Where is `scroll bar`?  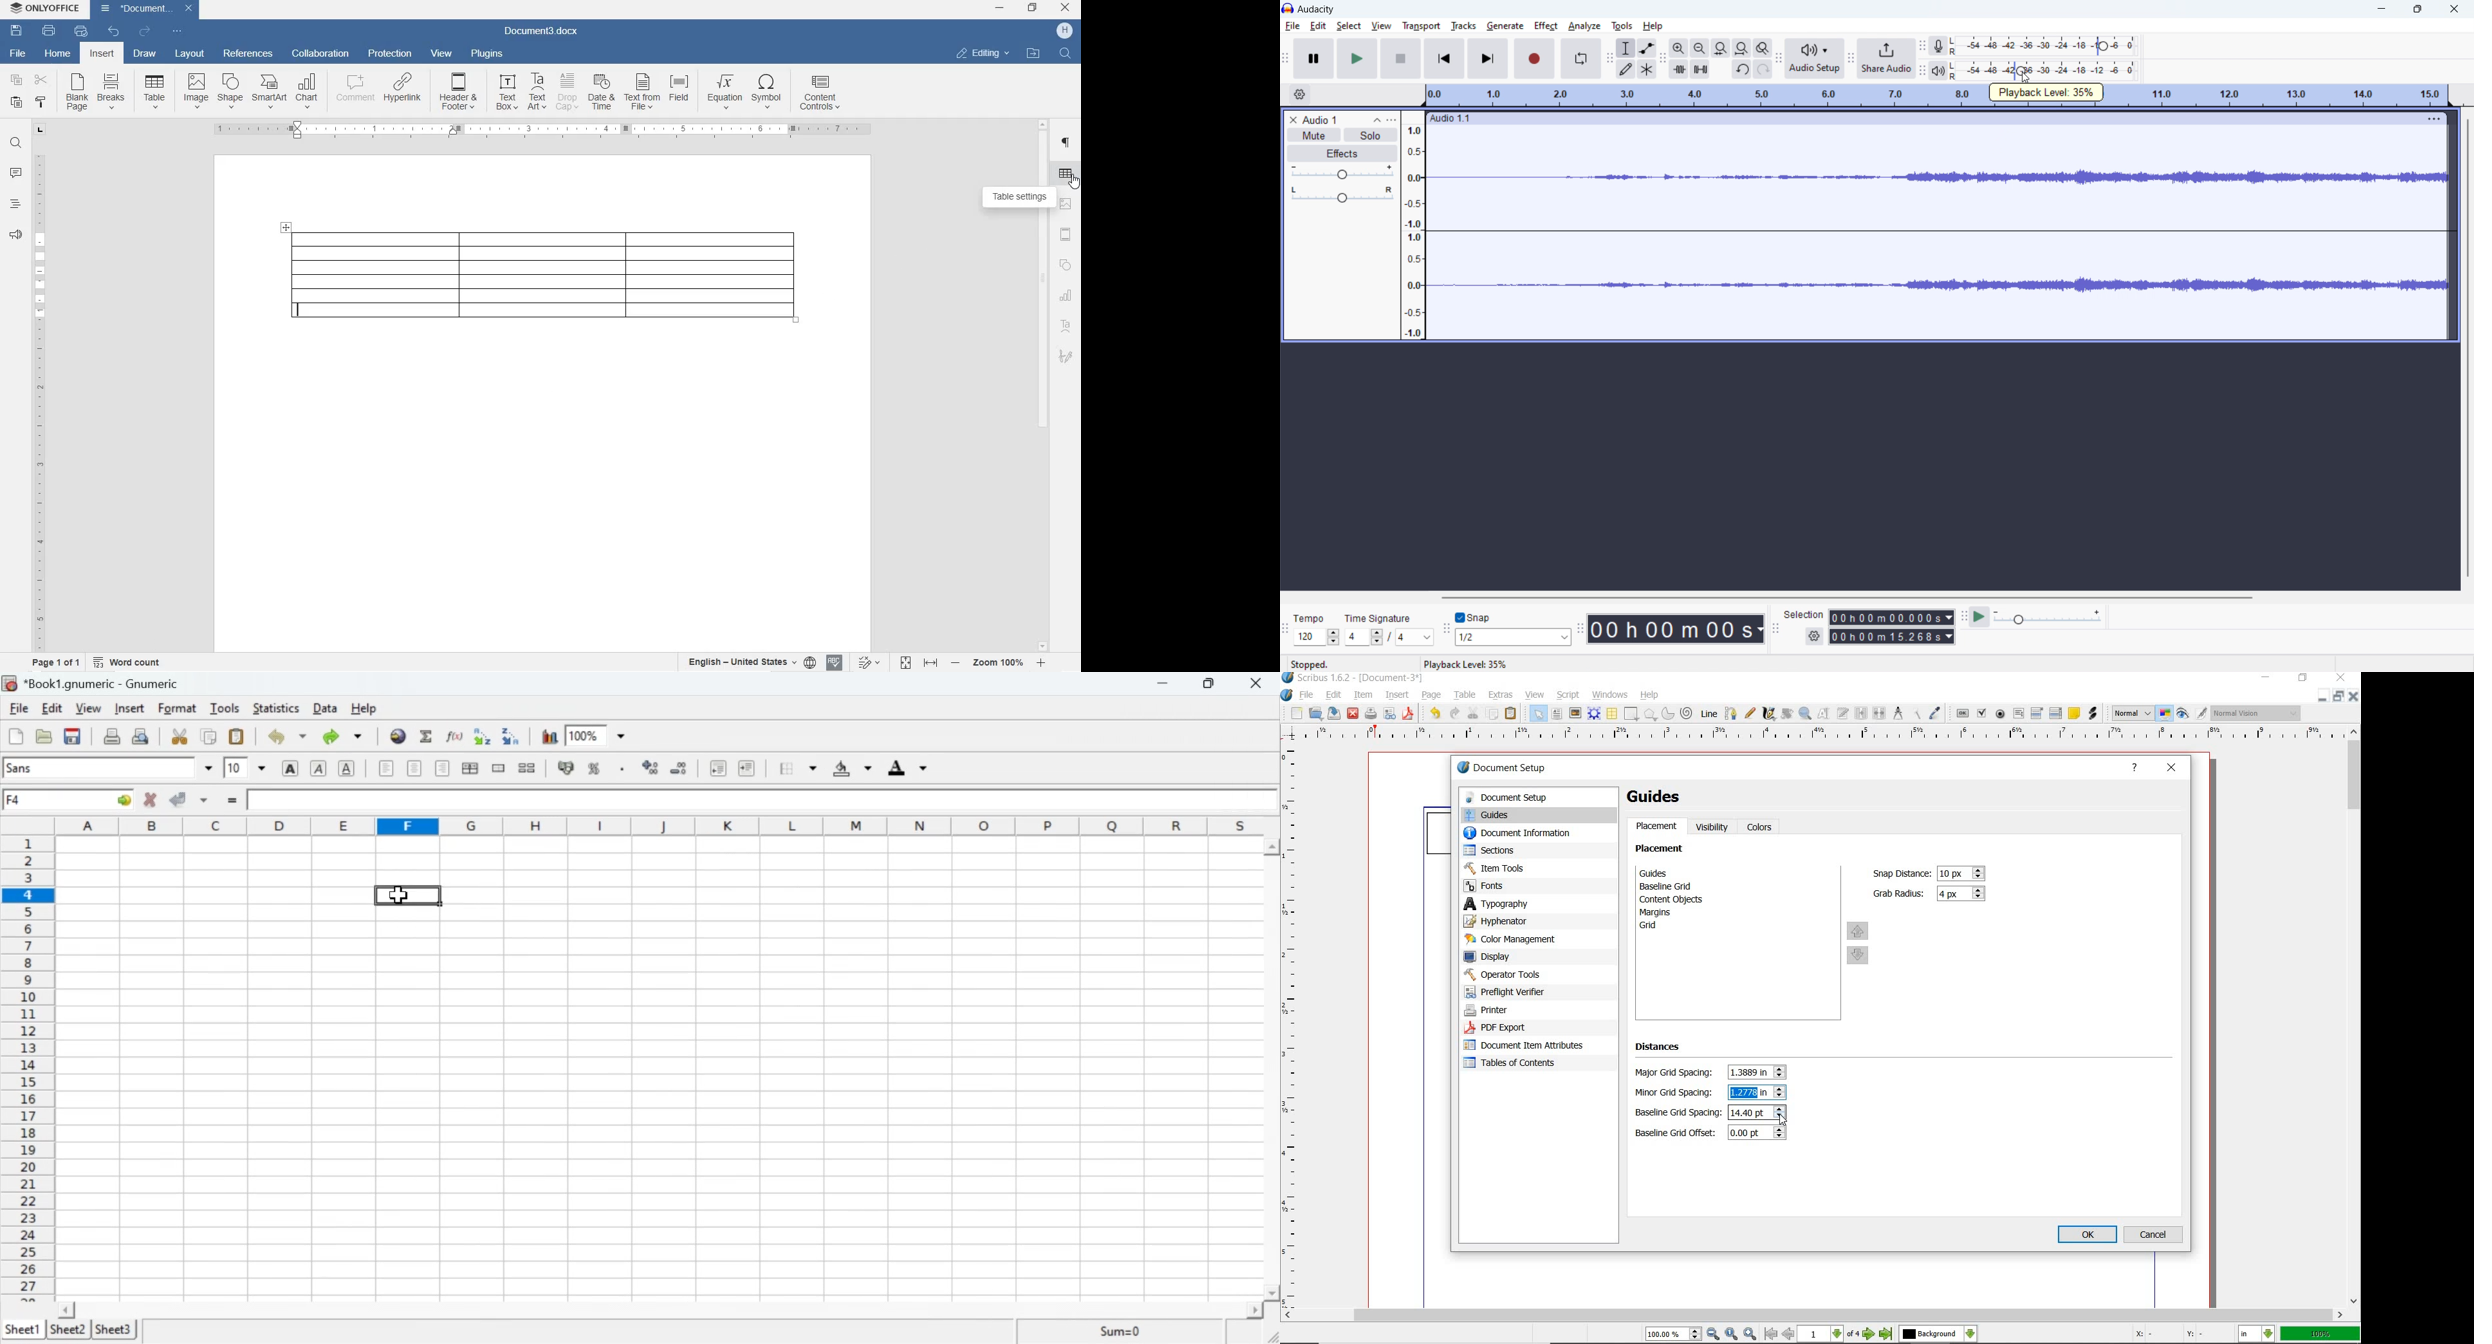 scroll bar is located at coordinates (663, 1309).